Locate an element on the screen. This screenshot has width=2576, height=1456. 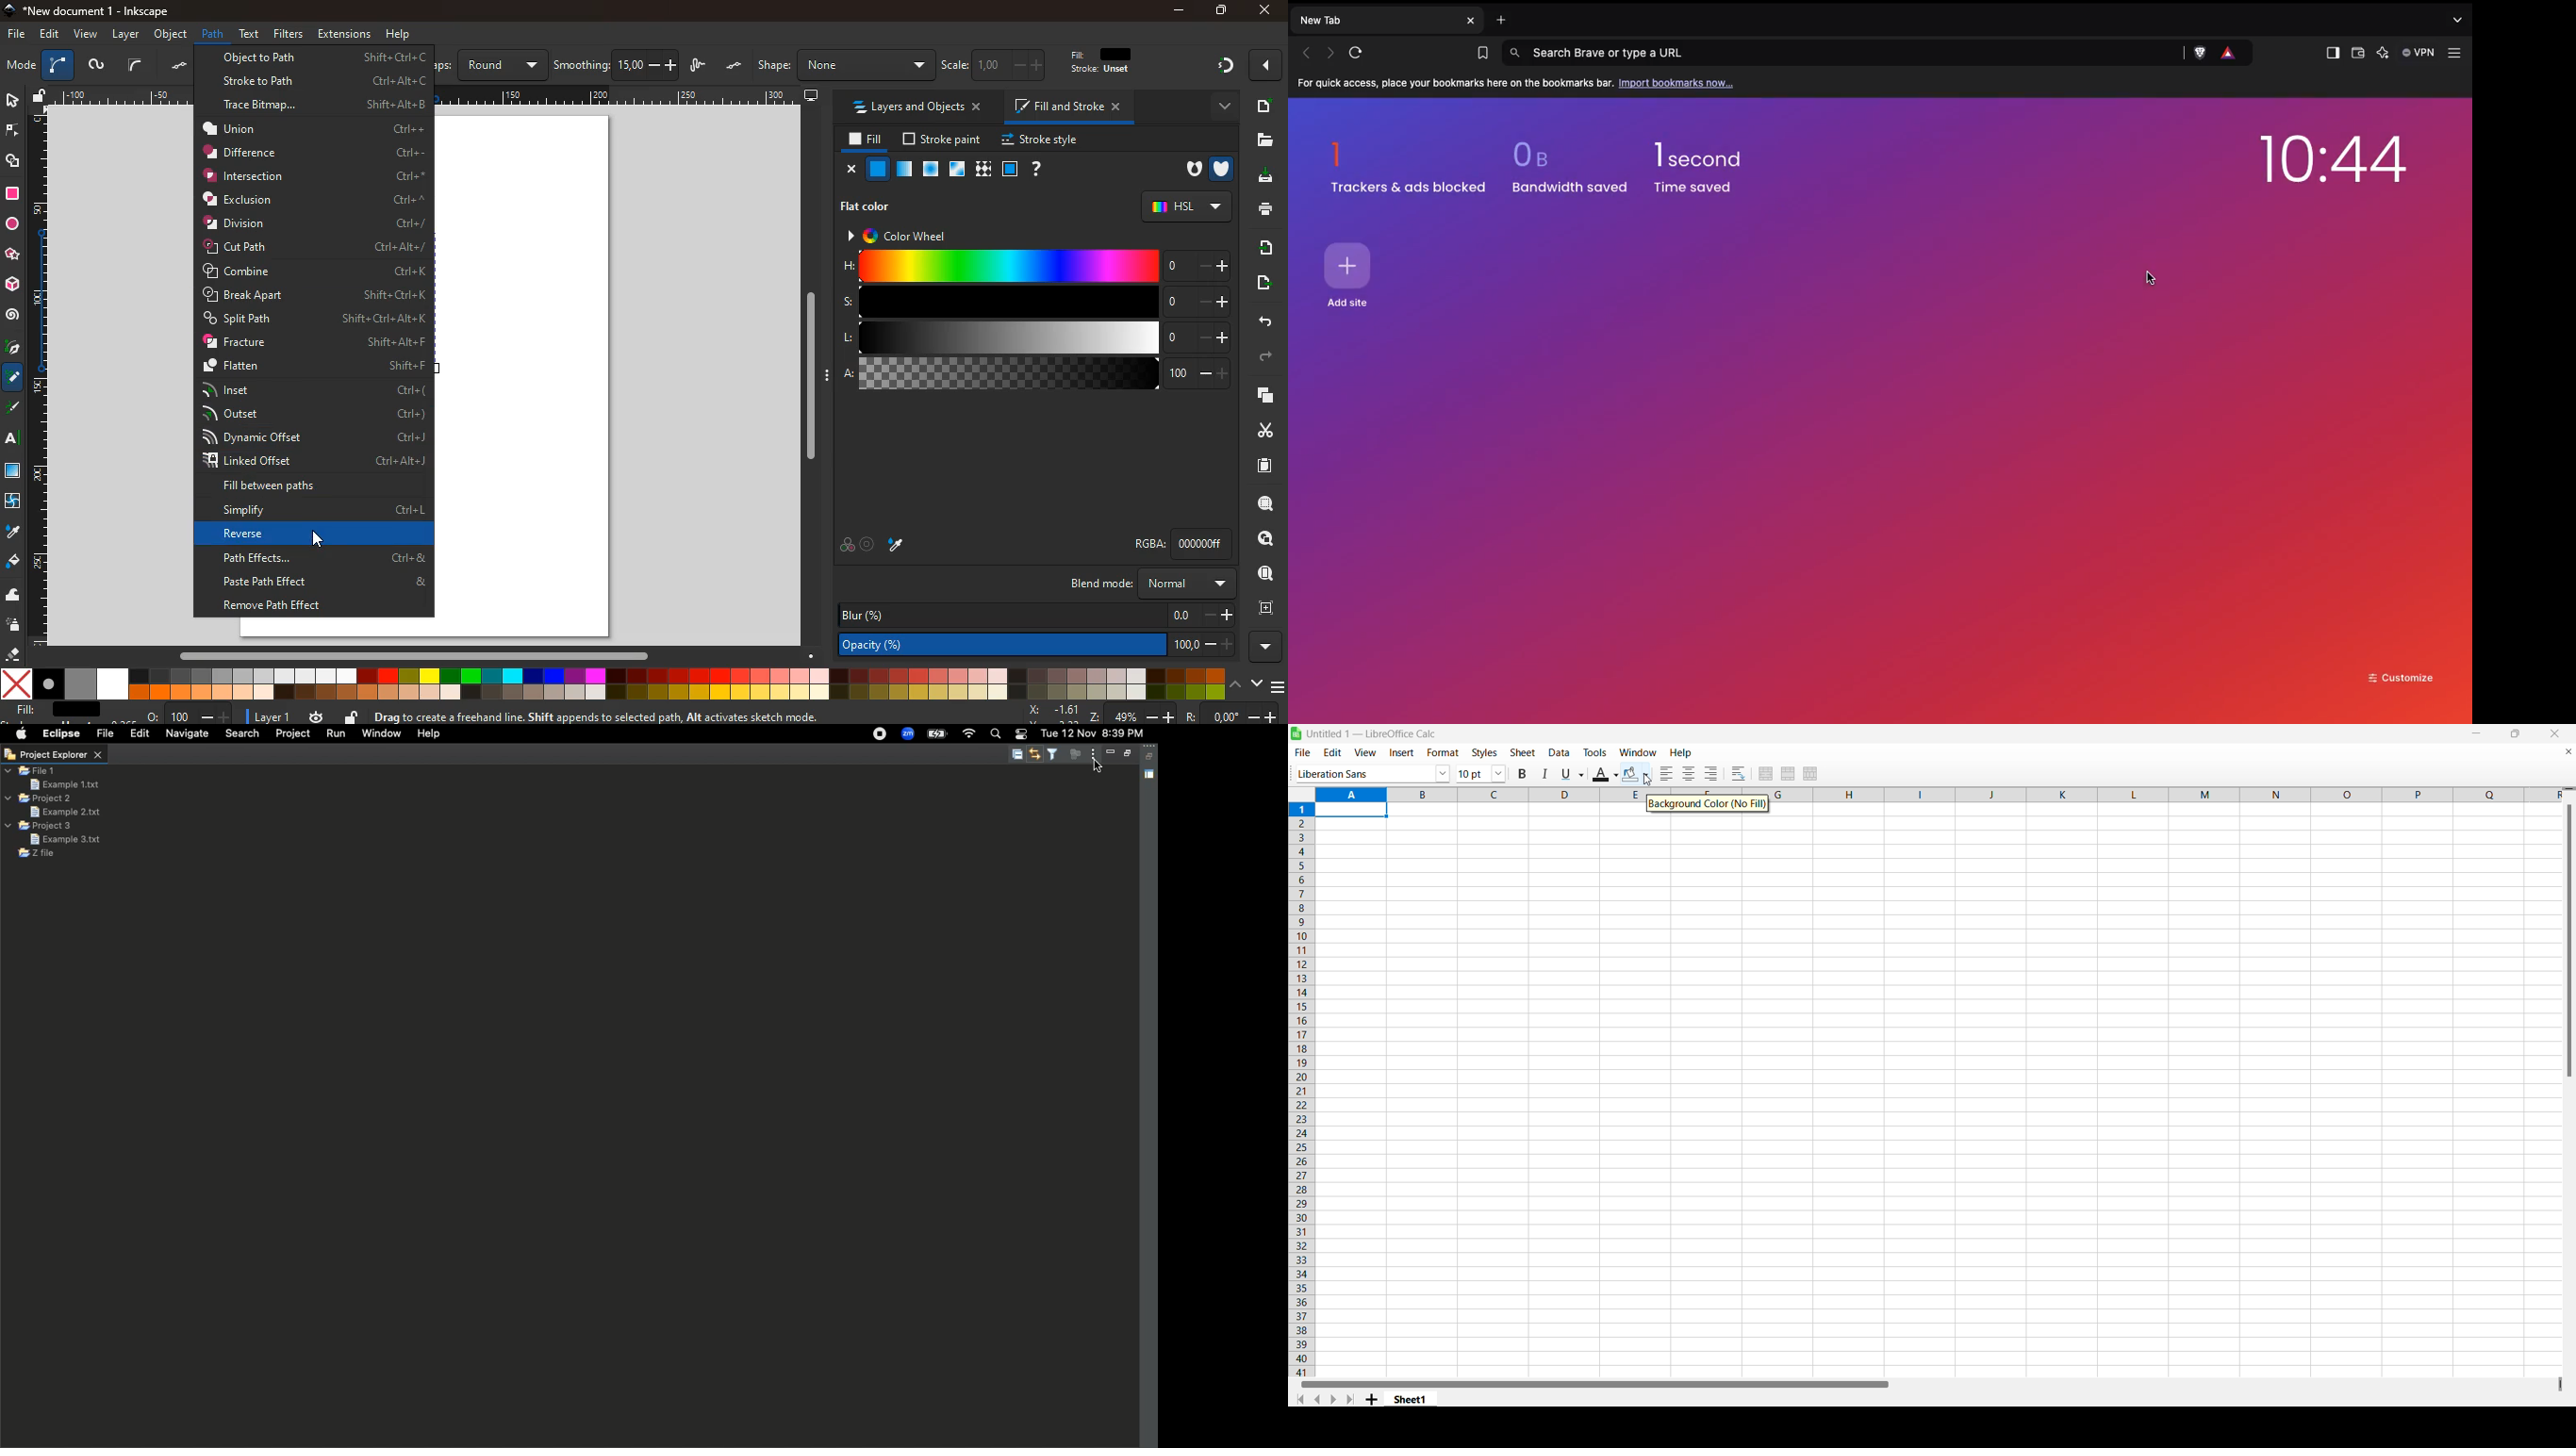
difference is located at coordinates (314, 153).